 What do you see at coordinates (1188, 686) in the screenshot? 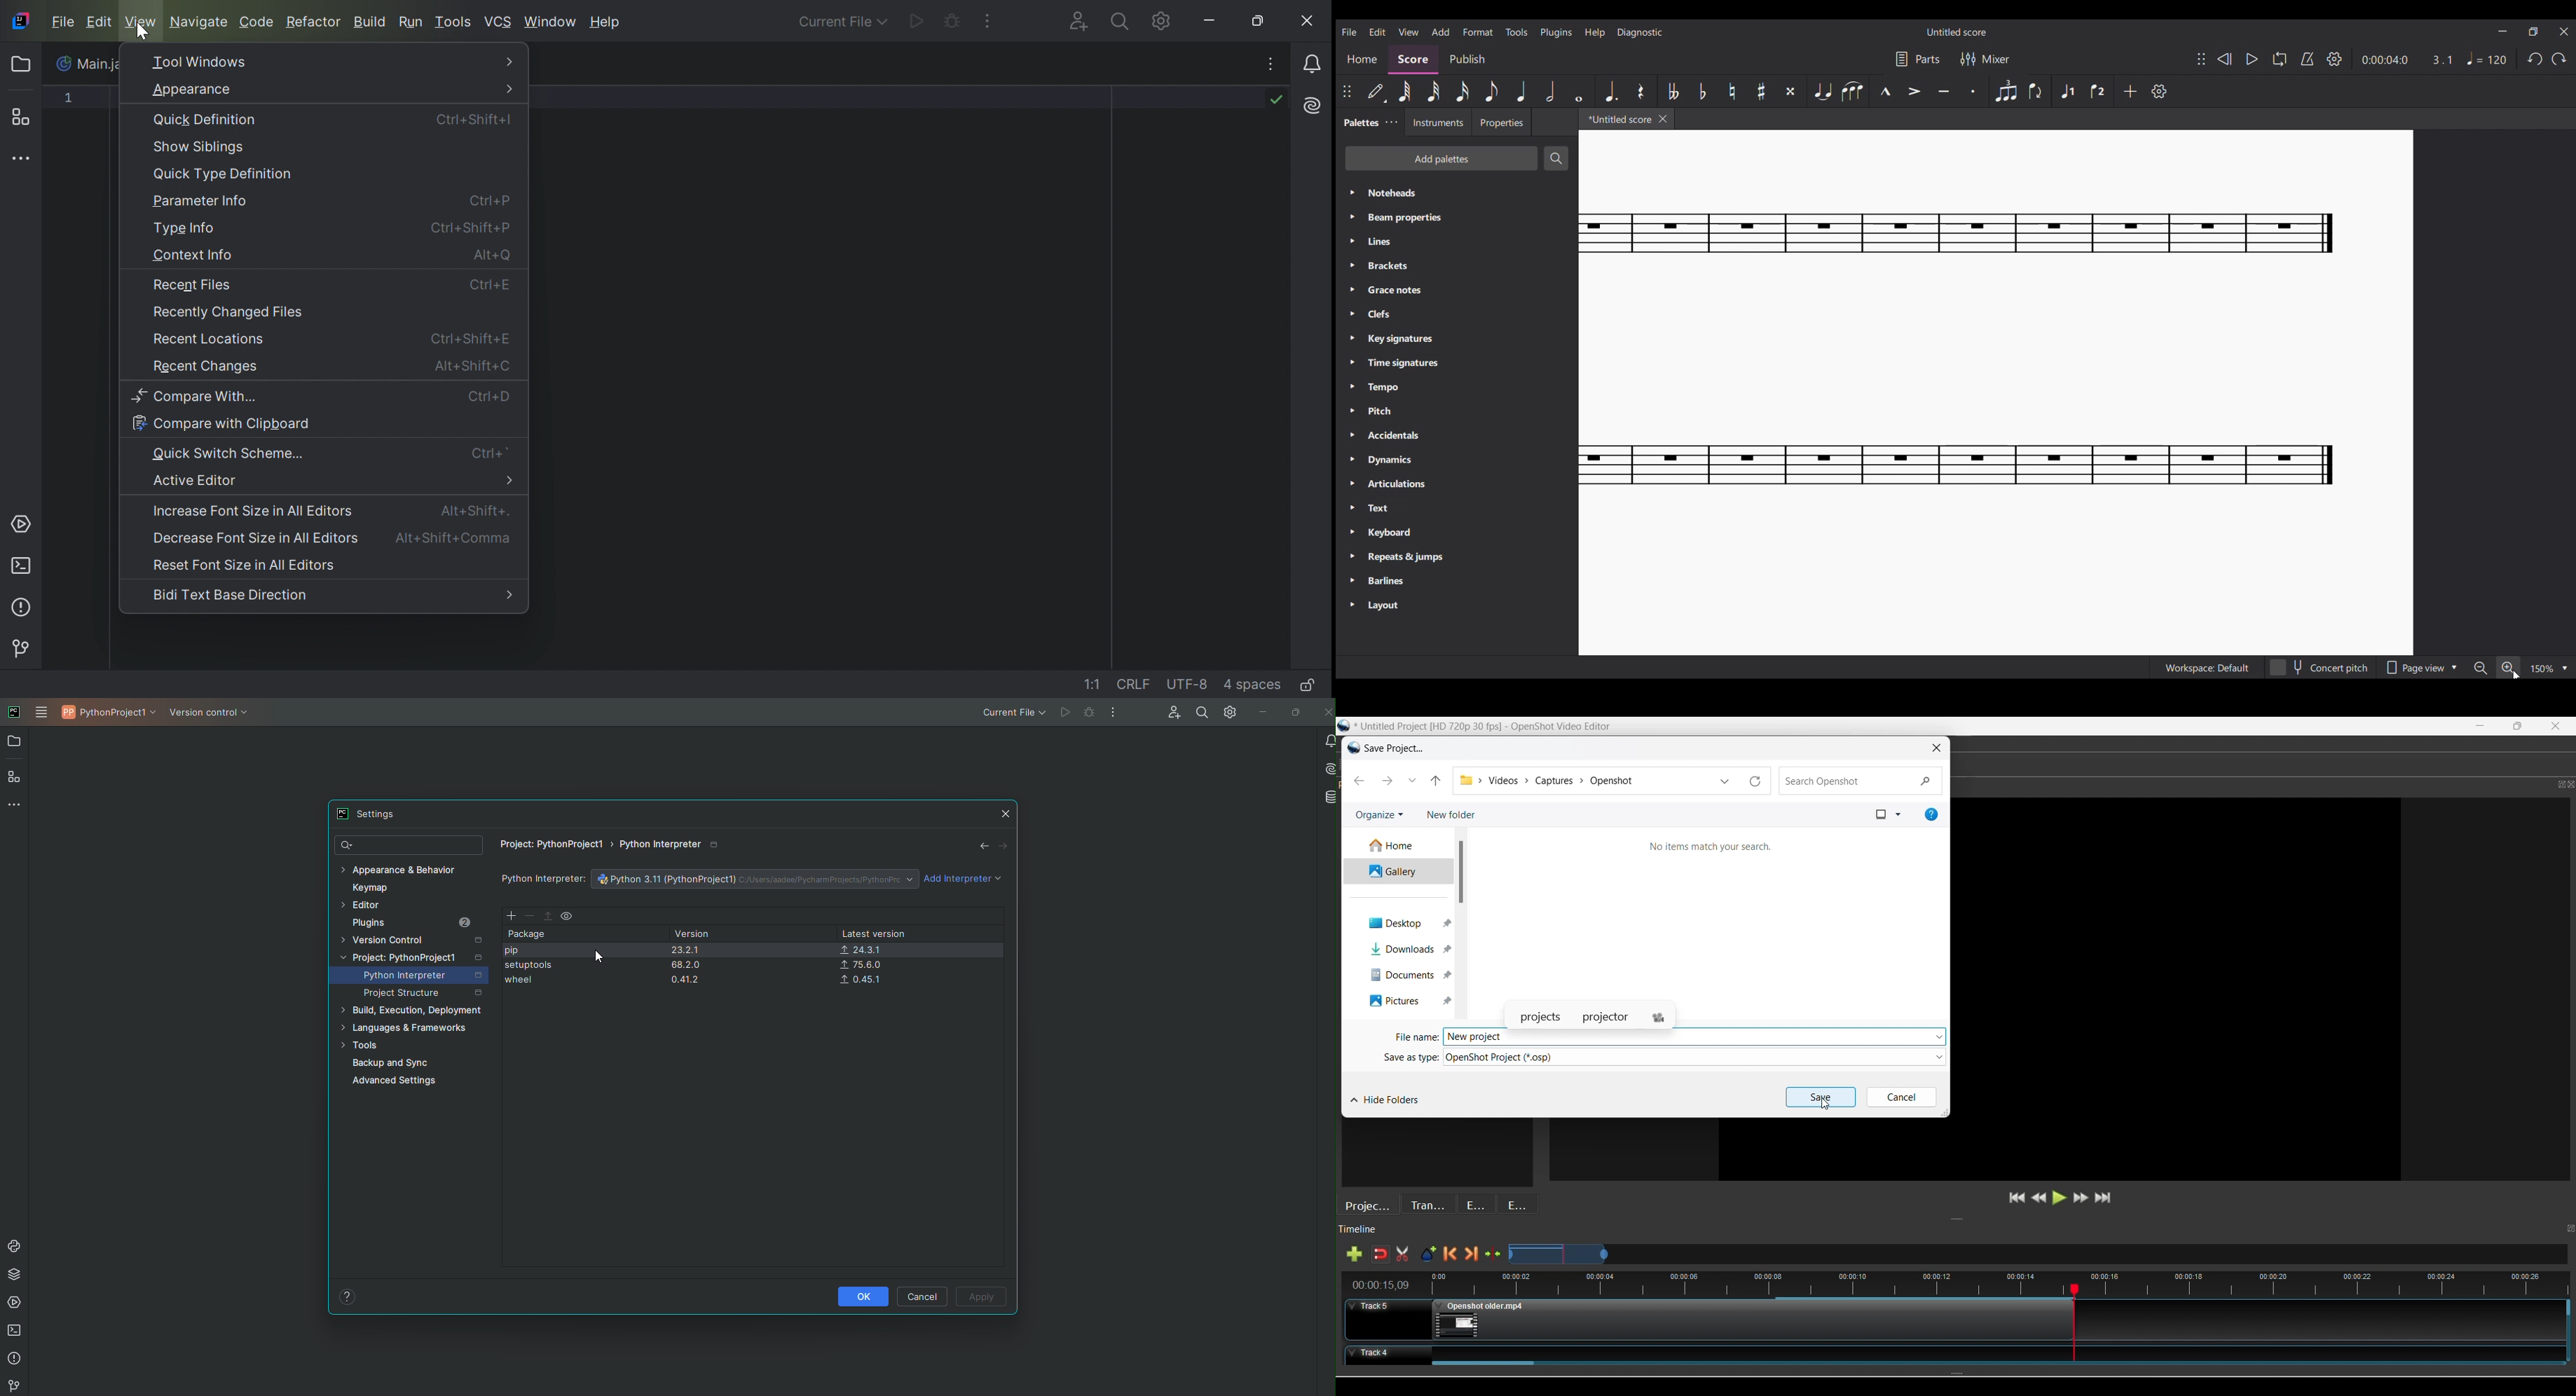
I see `UTF-8` at bounding box center [1188, 686].